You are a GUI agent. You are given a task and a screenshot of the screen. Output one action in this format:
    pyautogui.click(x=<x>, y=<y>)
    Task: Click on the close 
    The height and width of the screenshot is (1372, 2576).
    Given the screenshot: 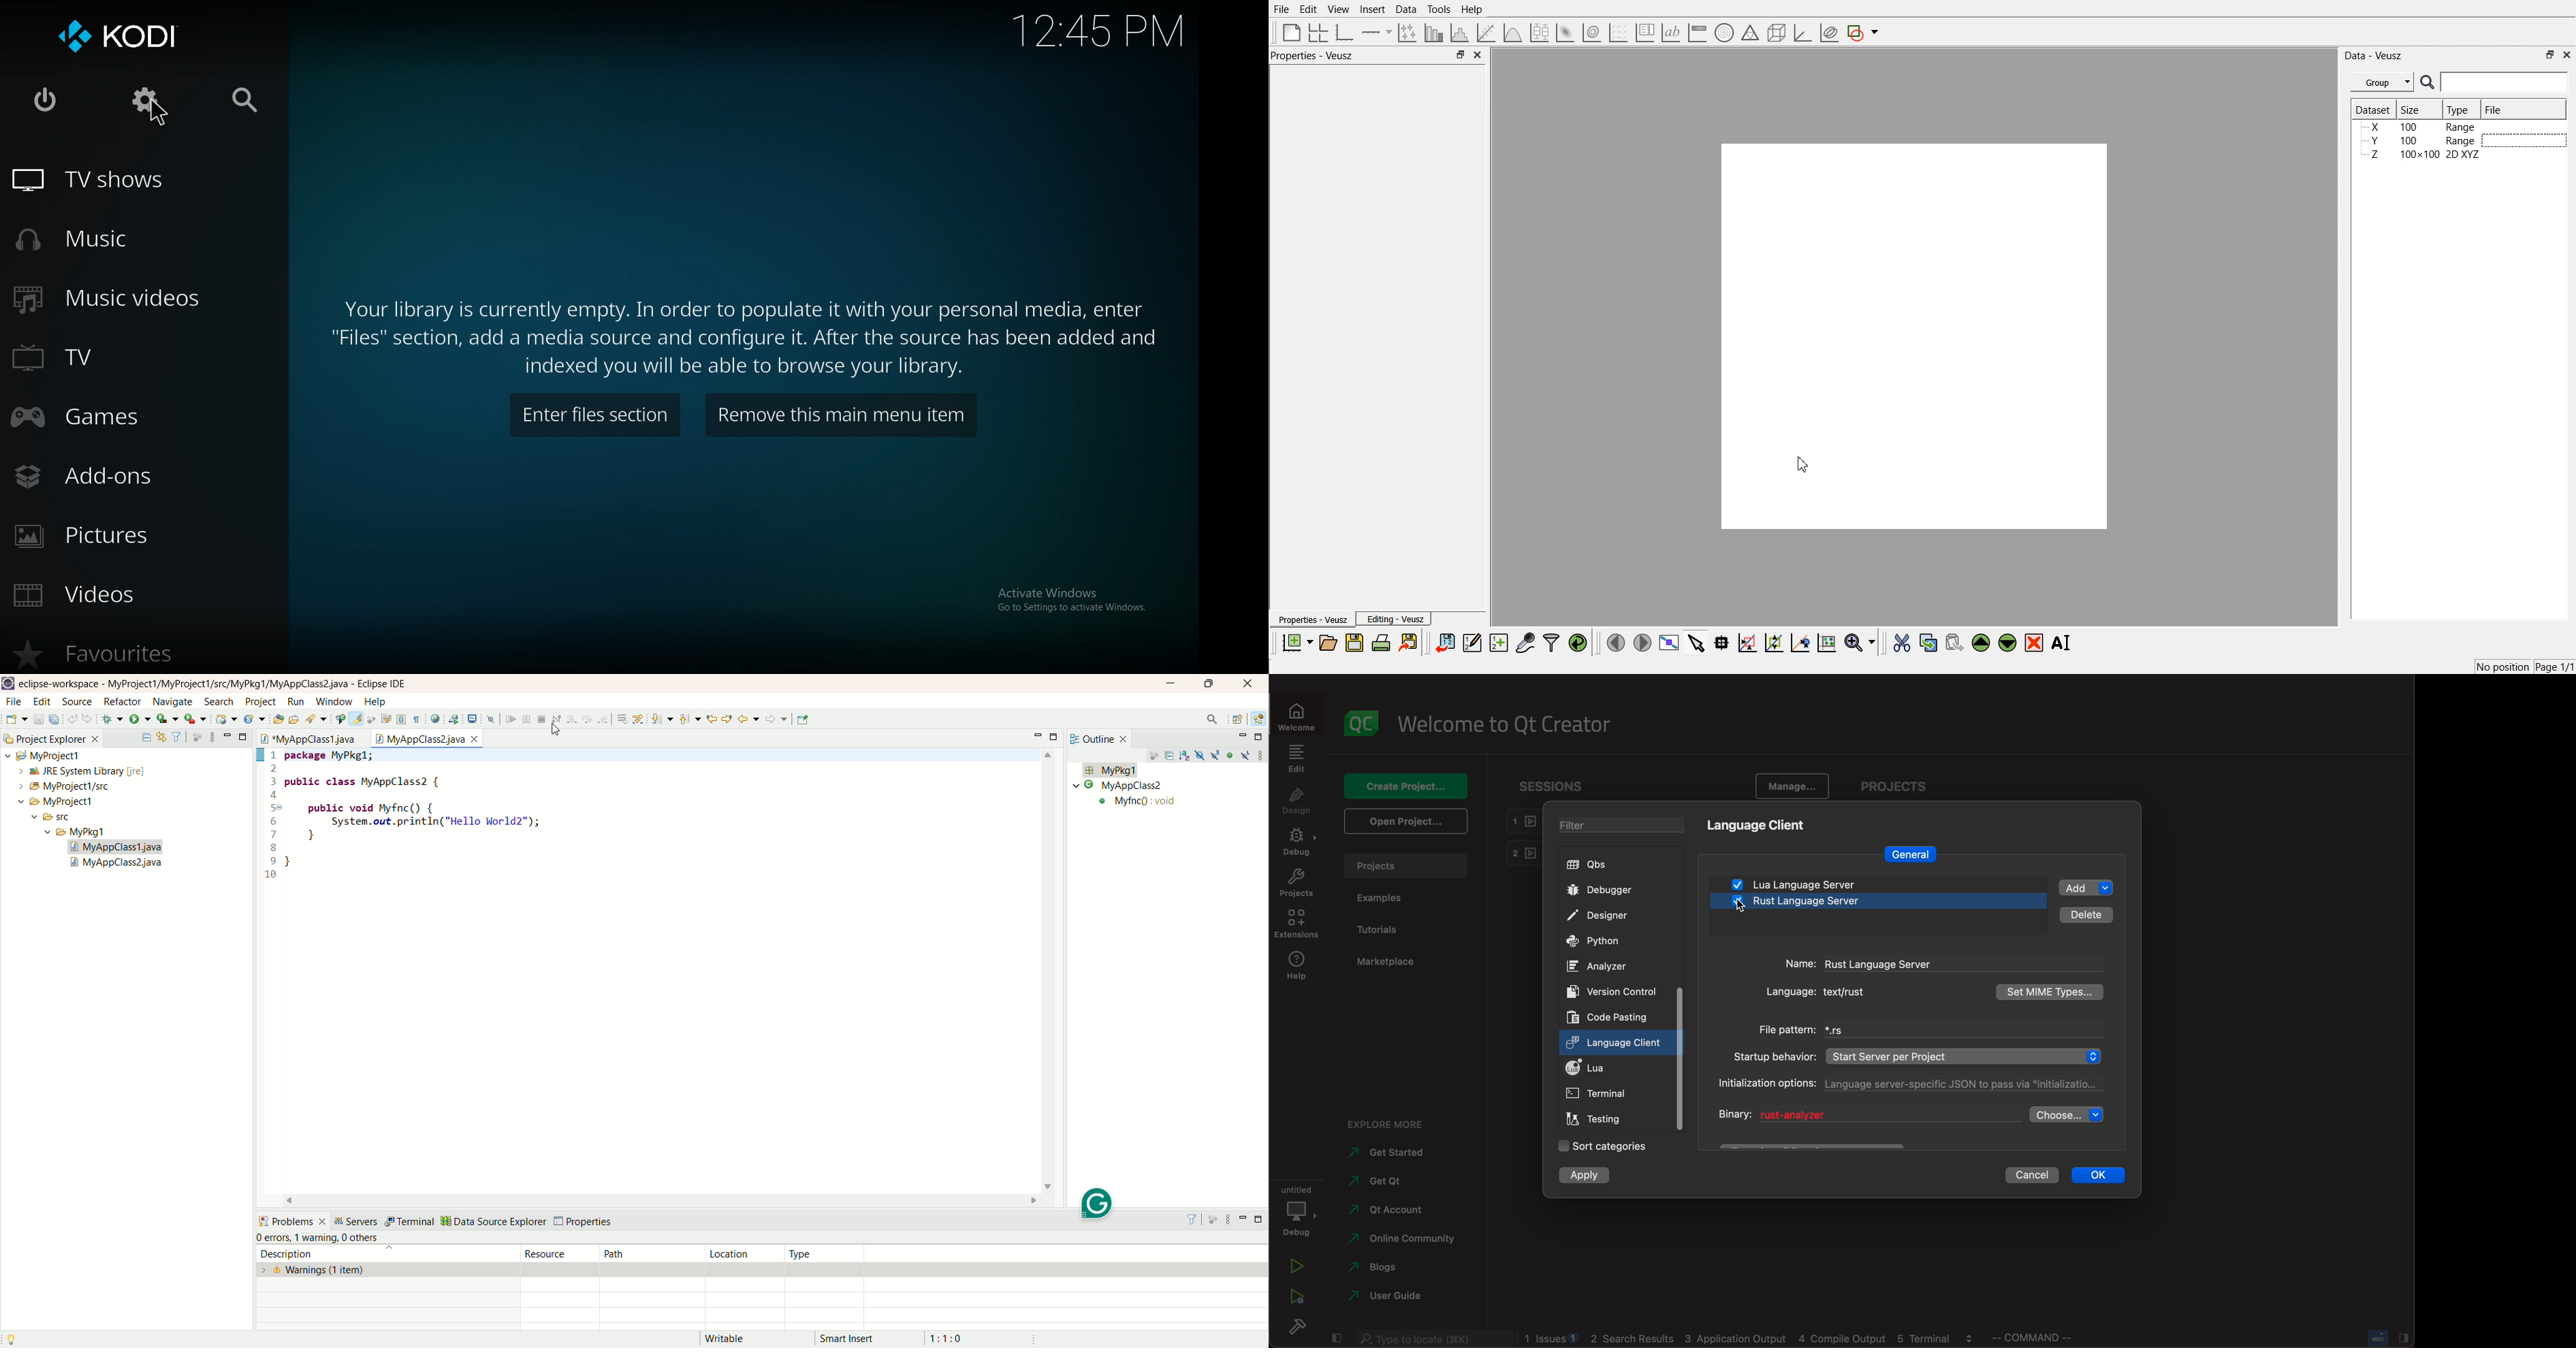 What is the action you would take?
    pyautogui.click(x=2376, y=1338)
    